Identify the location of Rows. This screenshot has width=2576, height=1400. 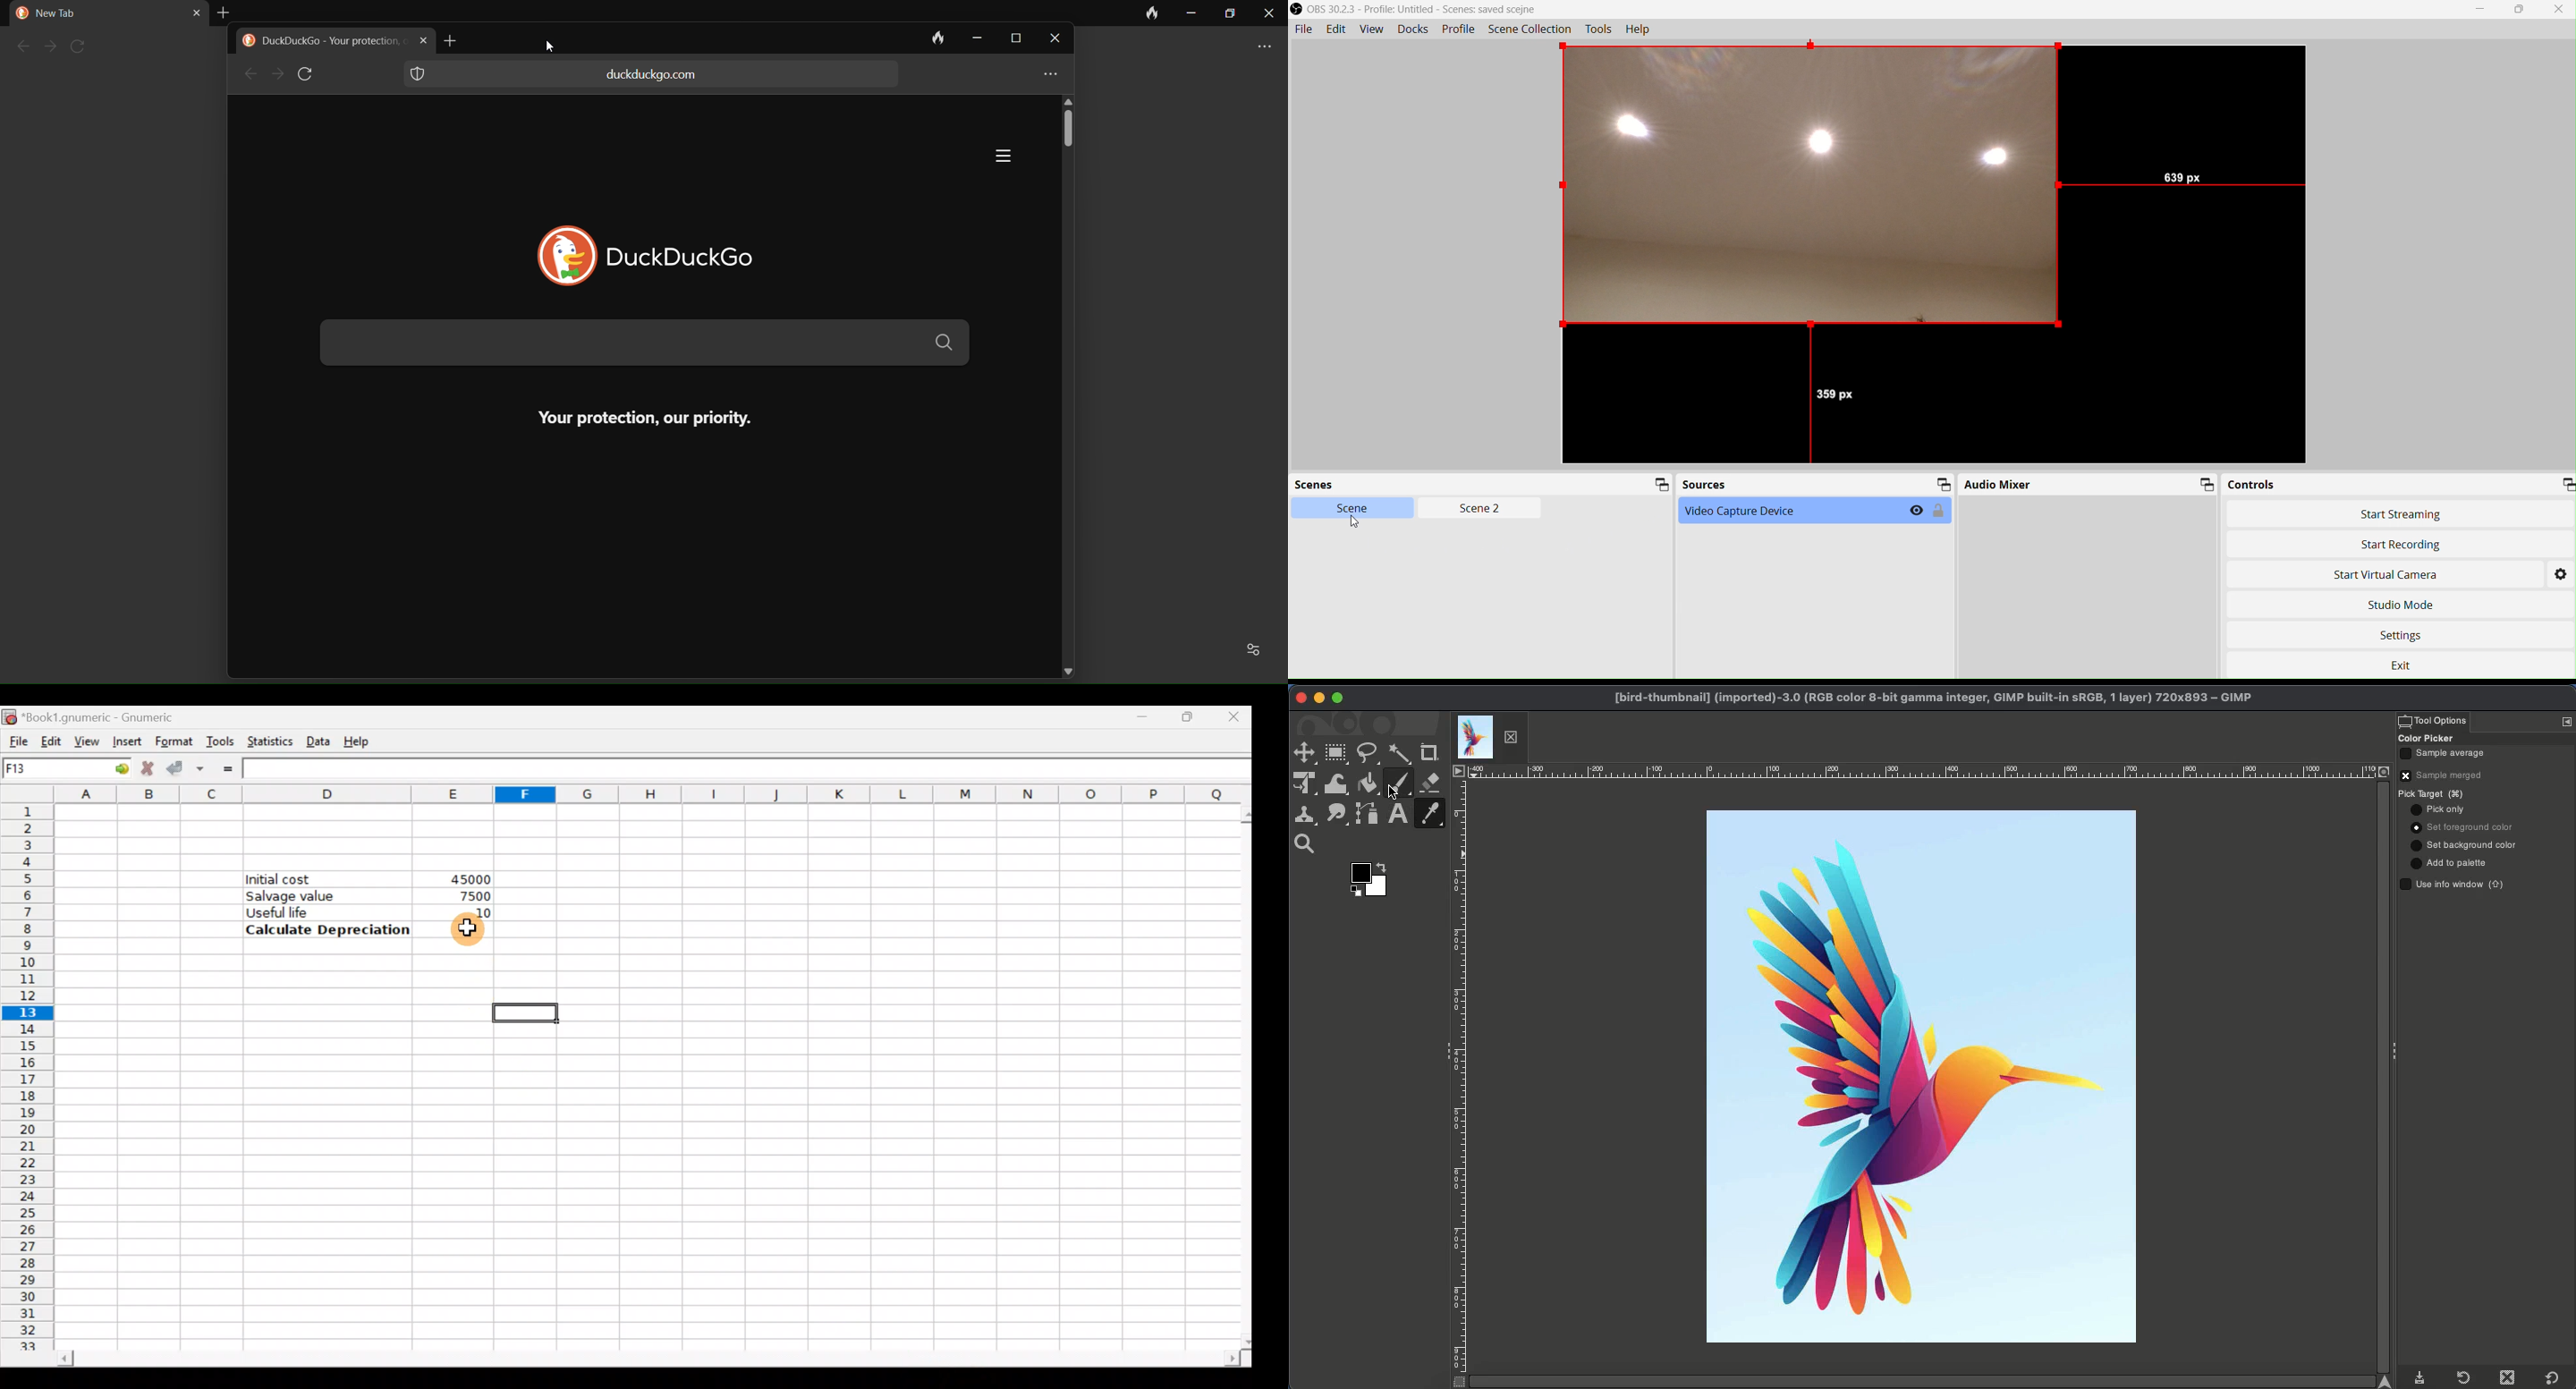
(31, 1078).